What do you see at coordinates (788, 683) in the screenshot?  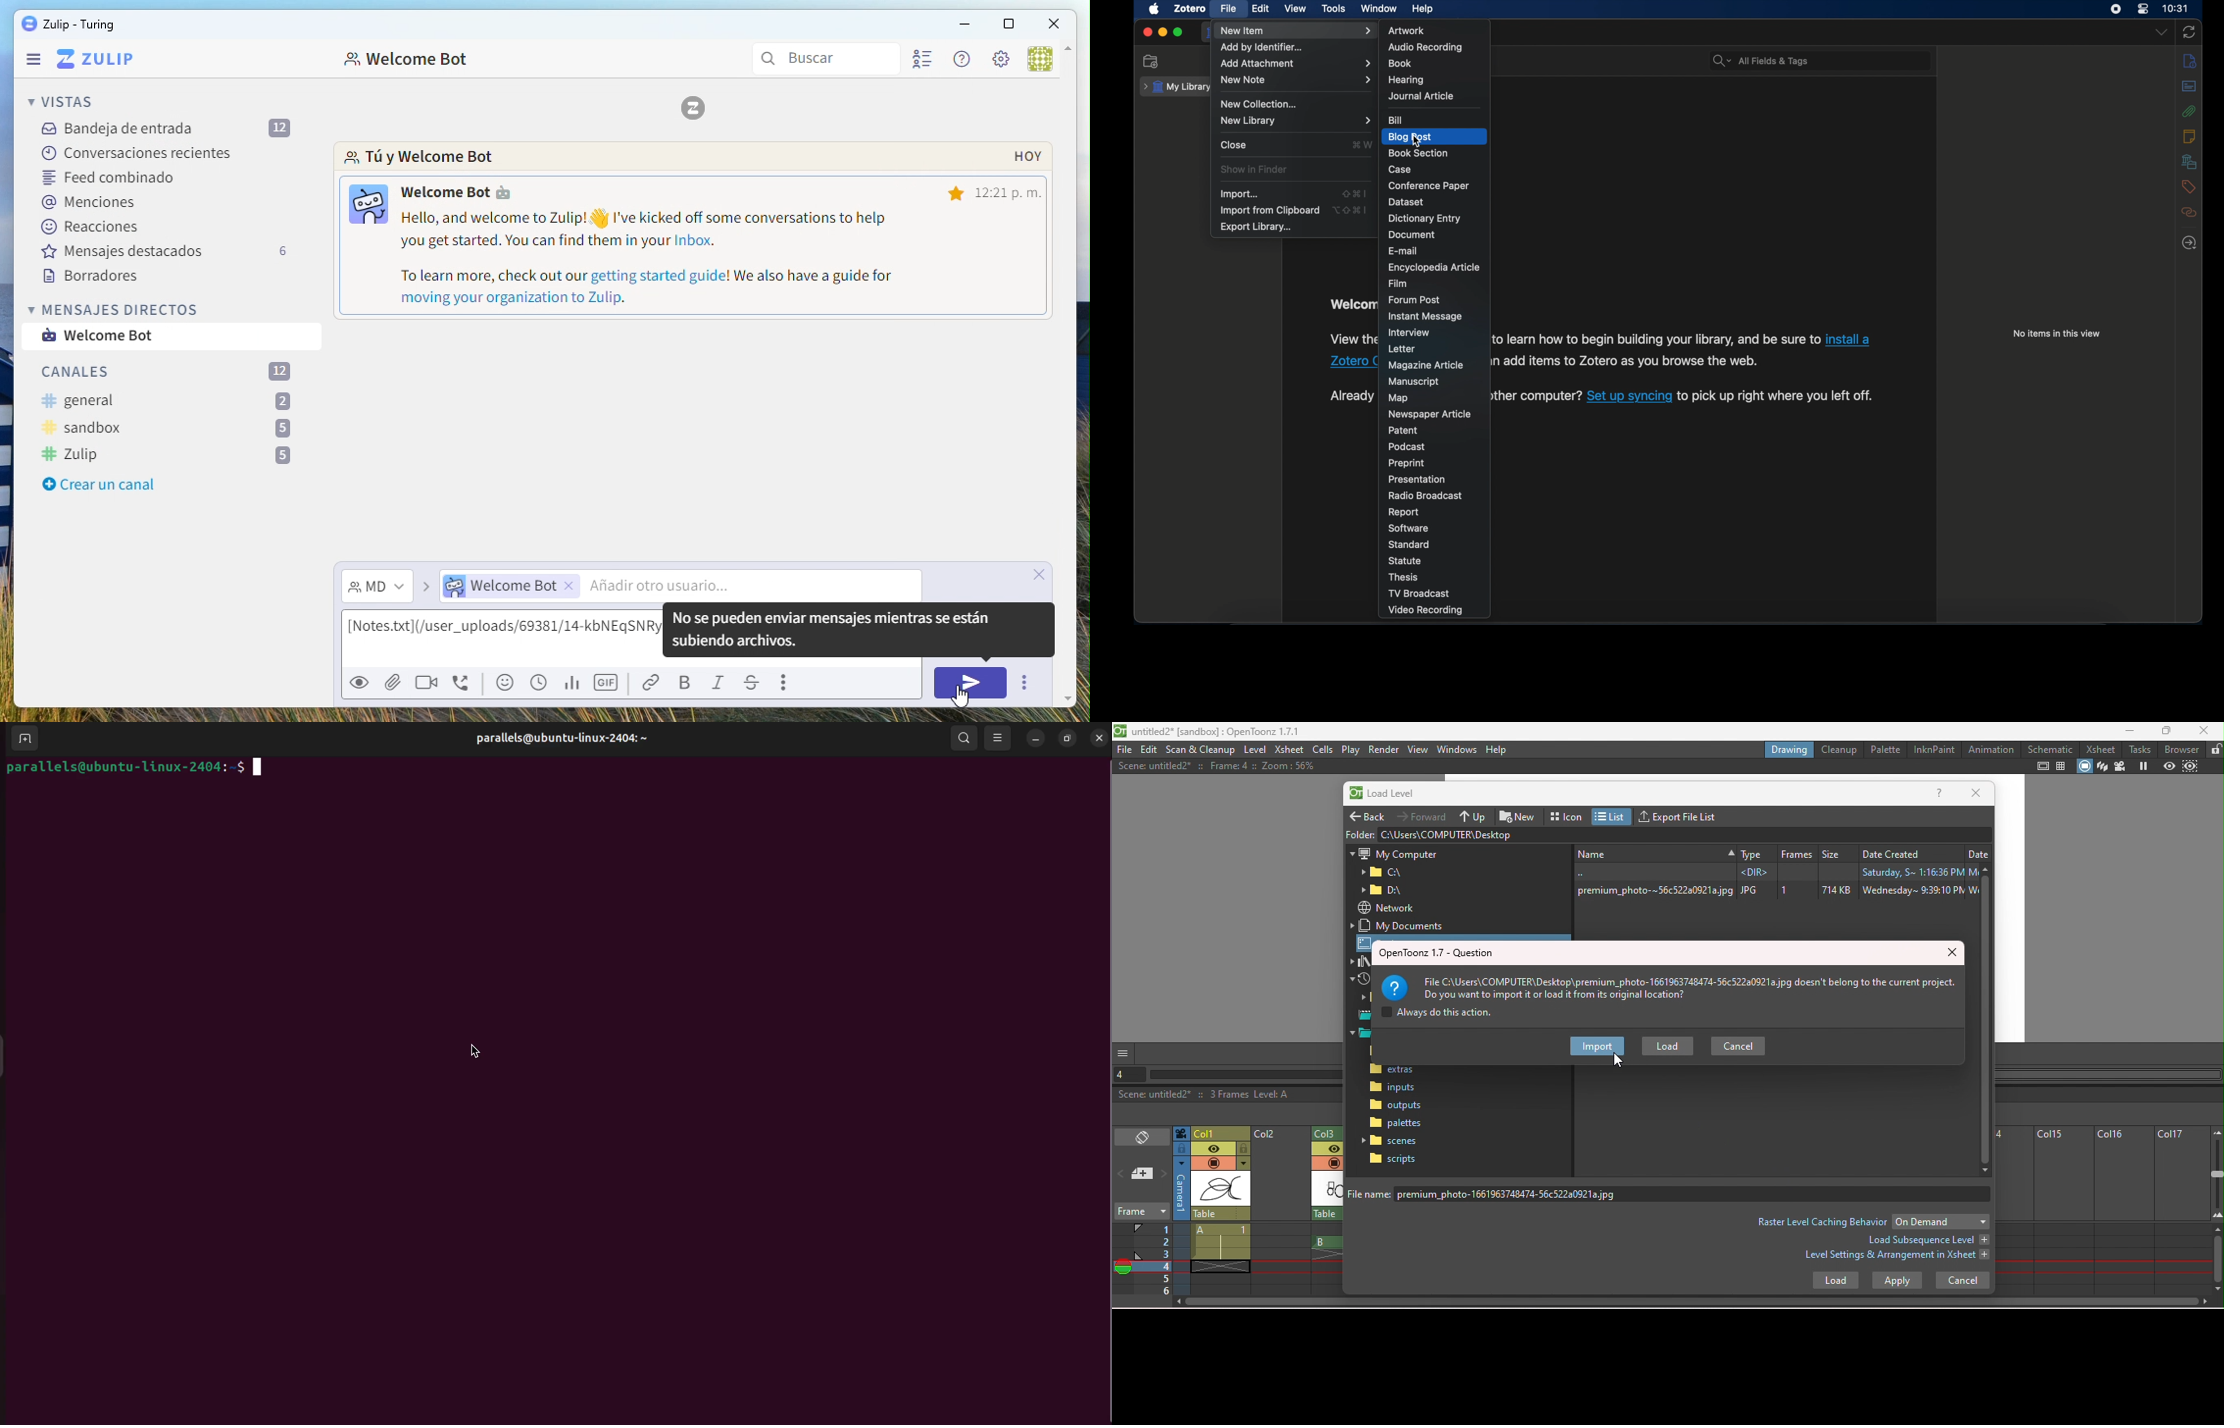 I see `more` at bounding box center [788, 683].